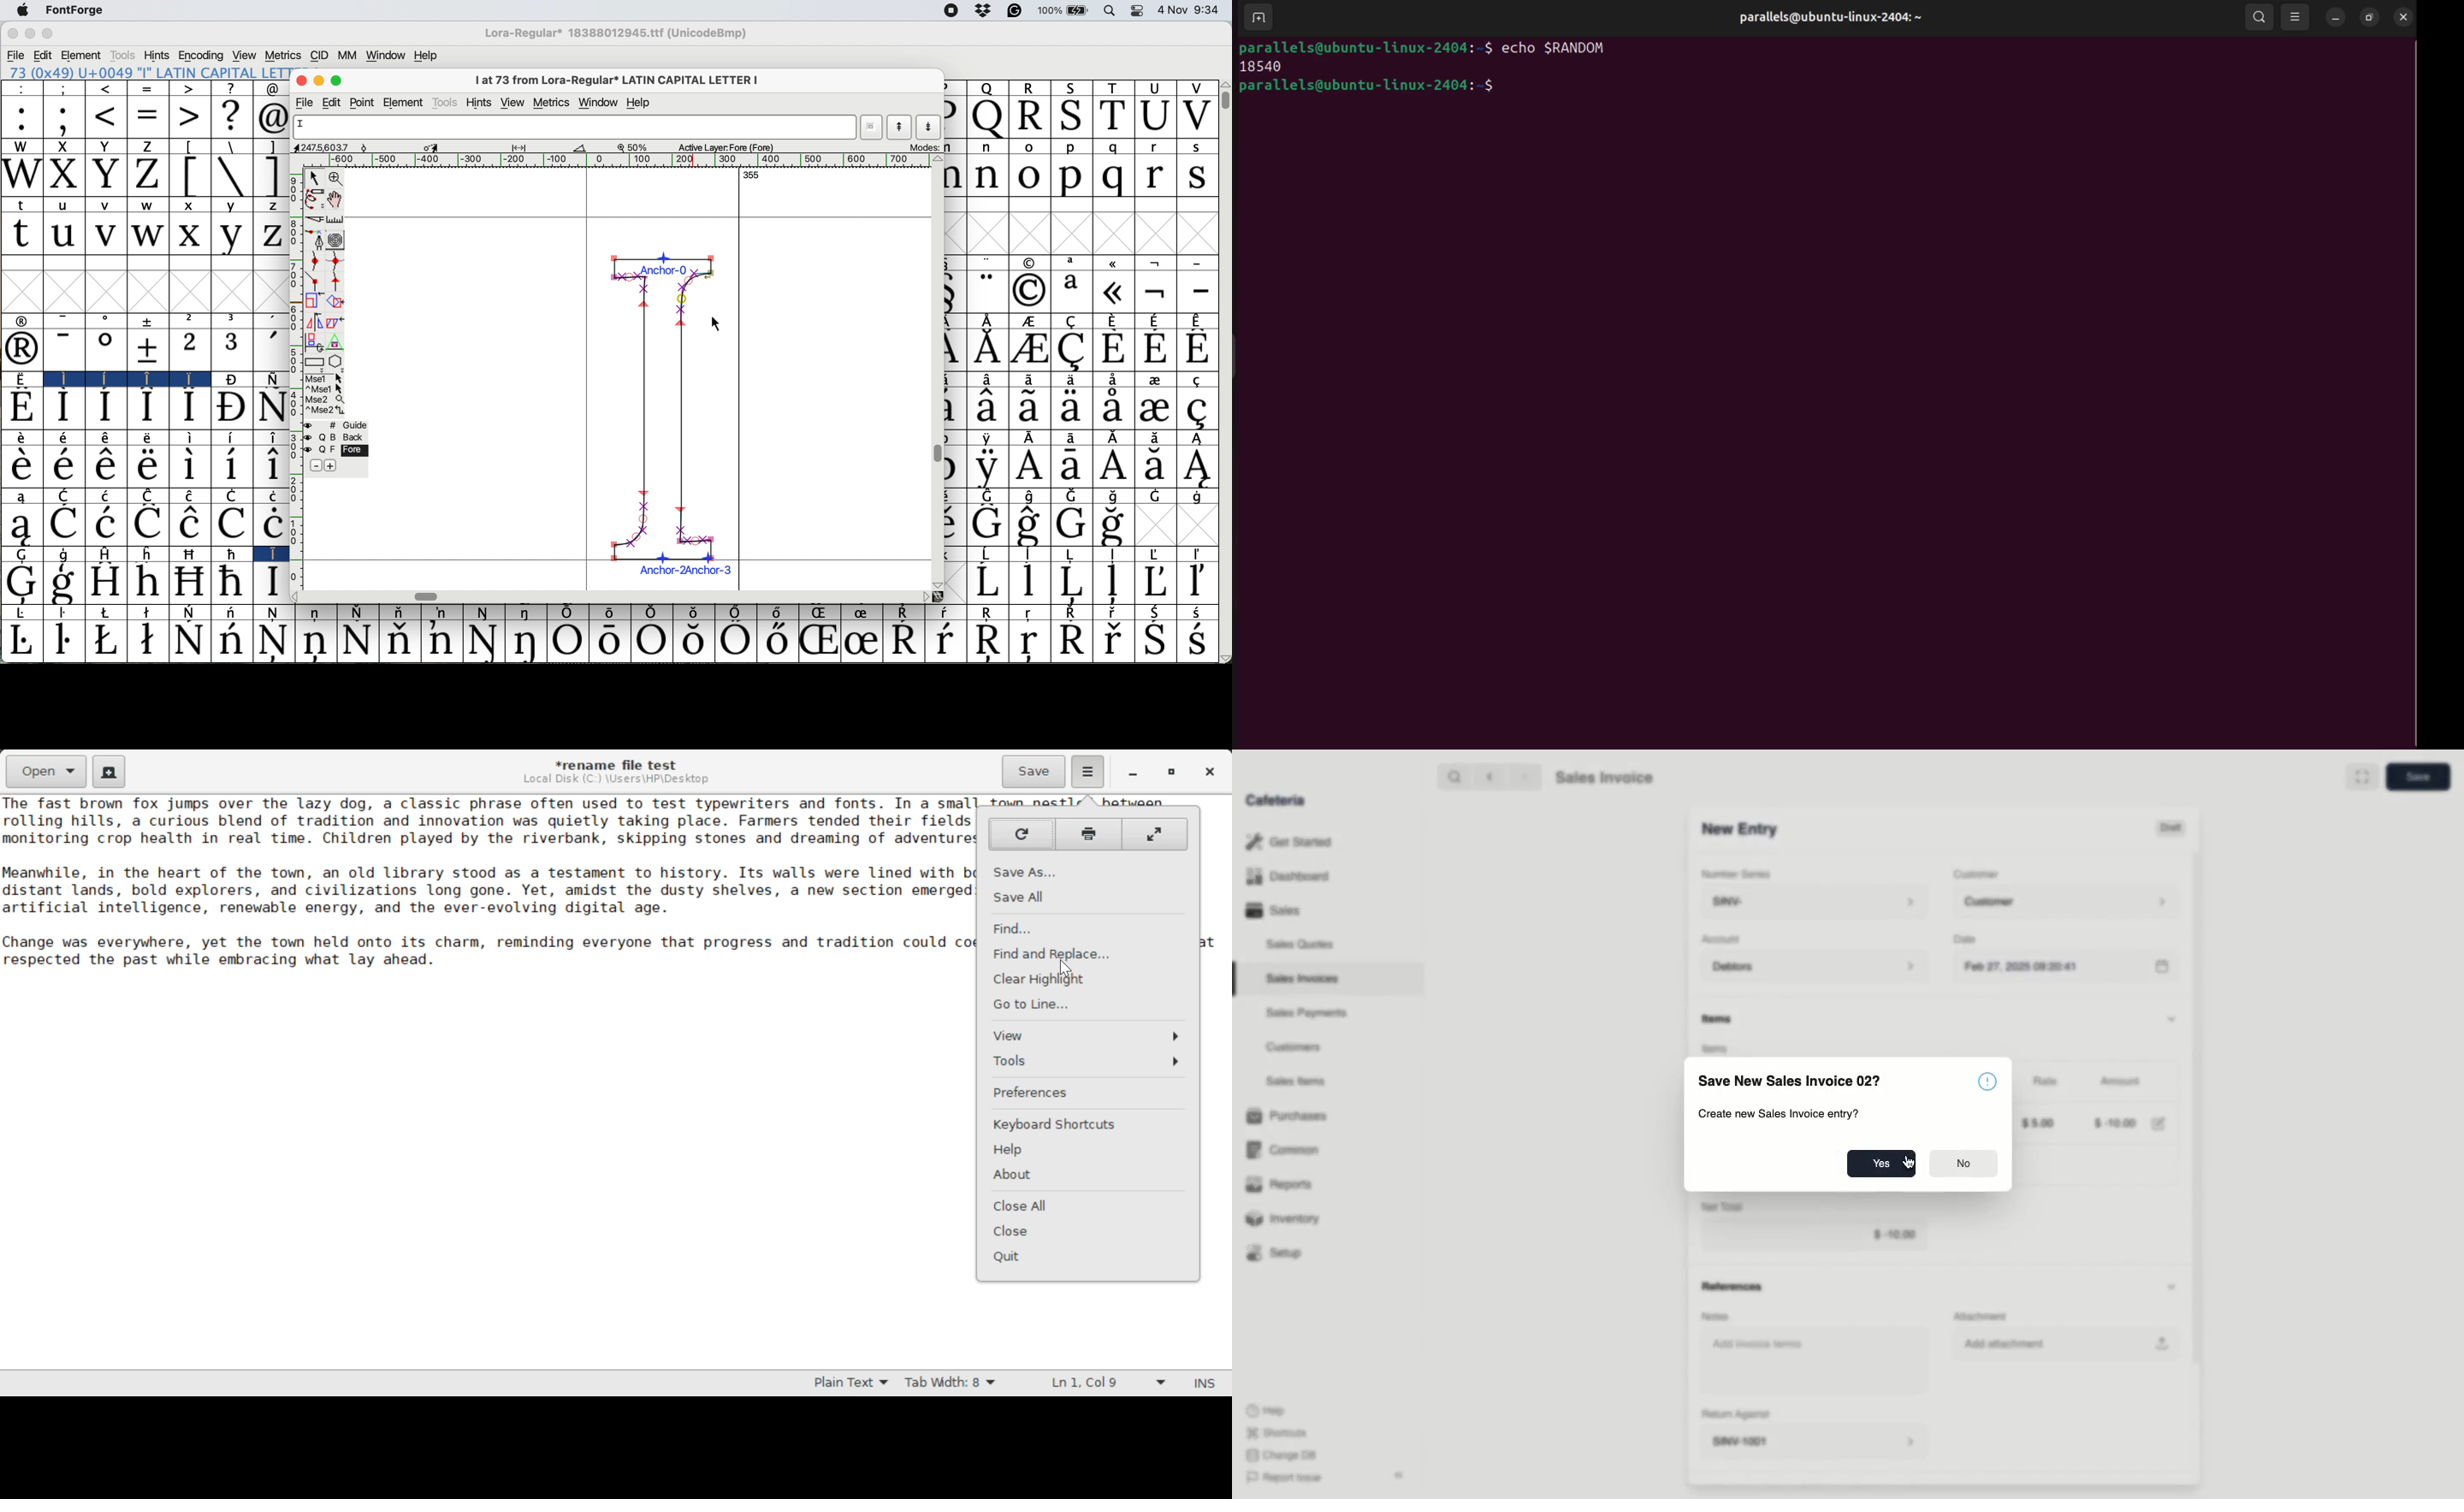 This screenshot has height=1512, width=2464. Describe the element at coordinates (1072, 524) in the screenshot. I see `Symbol` at that location.